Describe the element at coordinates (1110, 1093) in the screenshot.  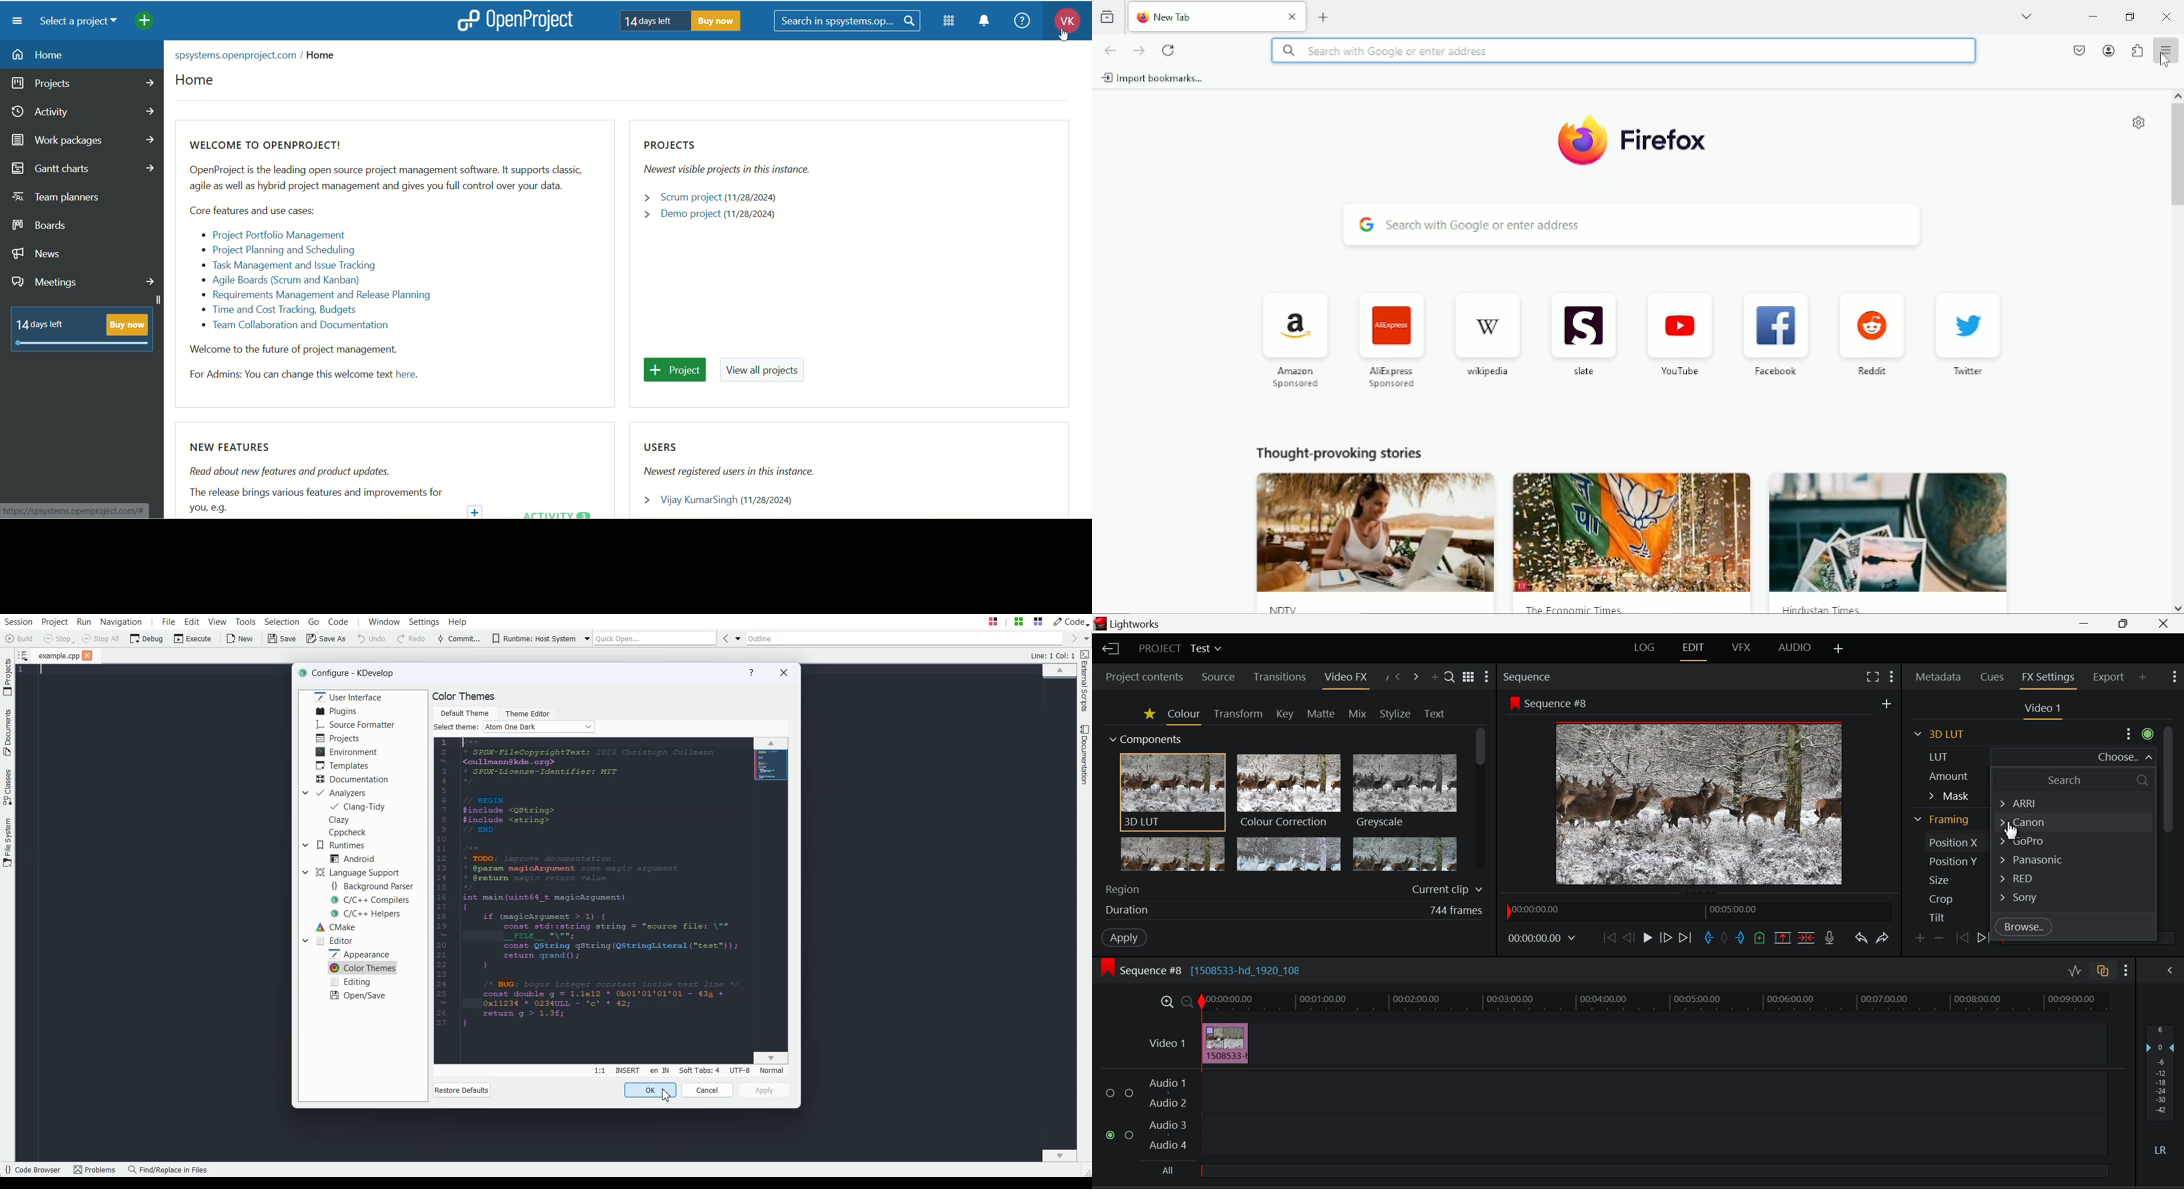
I see `Audio Input Checkbox` at that location.